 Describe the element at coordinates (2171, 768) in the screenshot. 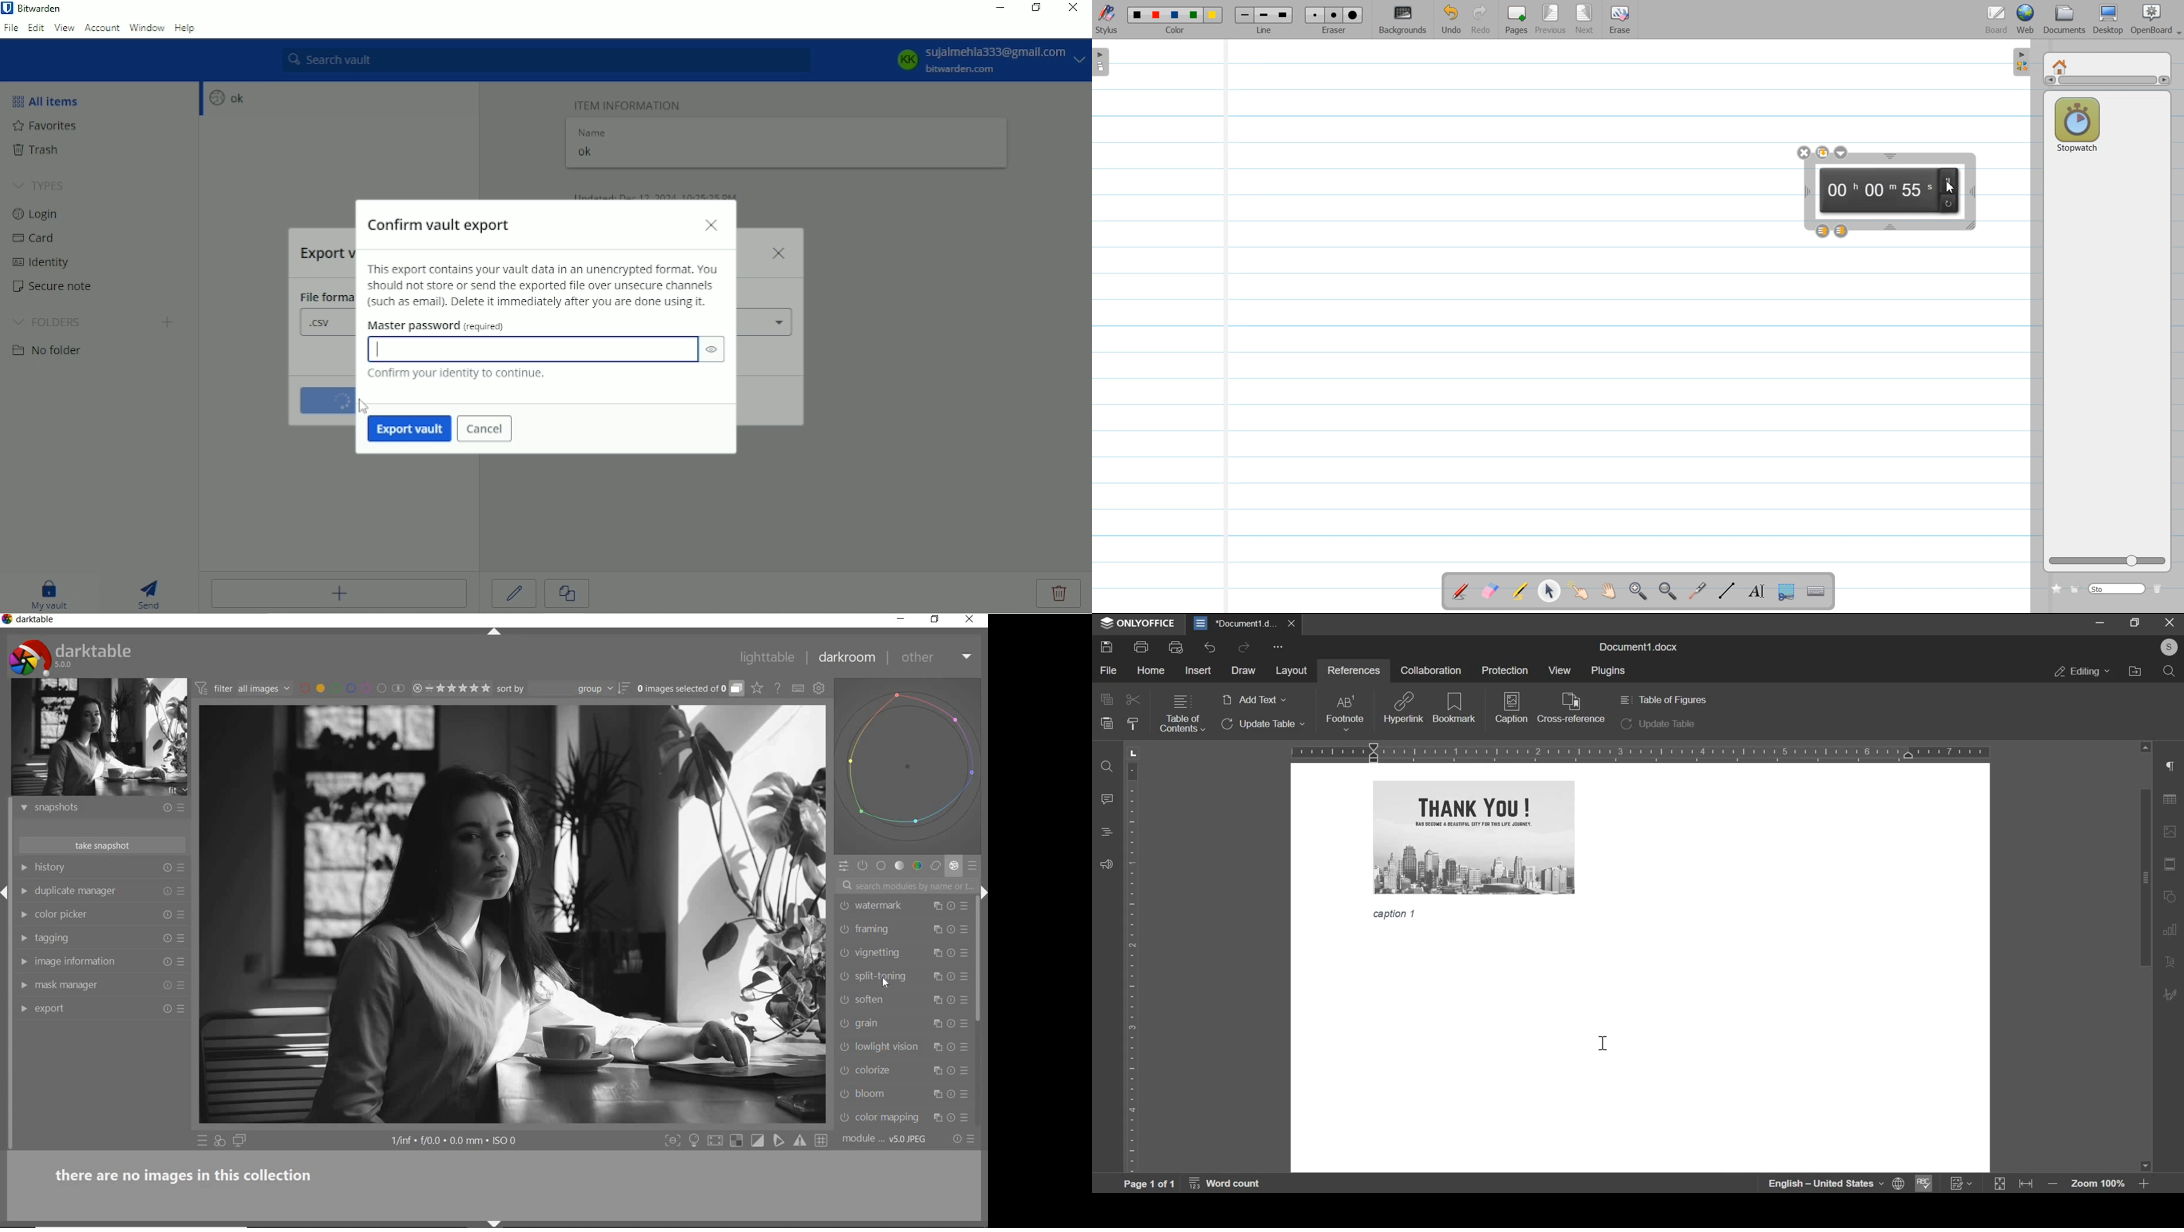

I see `right side menu` at that location.